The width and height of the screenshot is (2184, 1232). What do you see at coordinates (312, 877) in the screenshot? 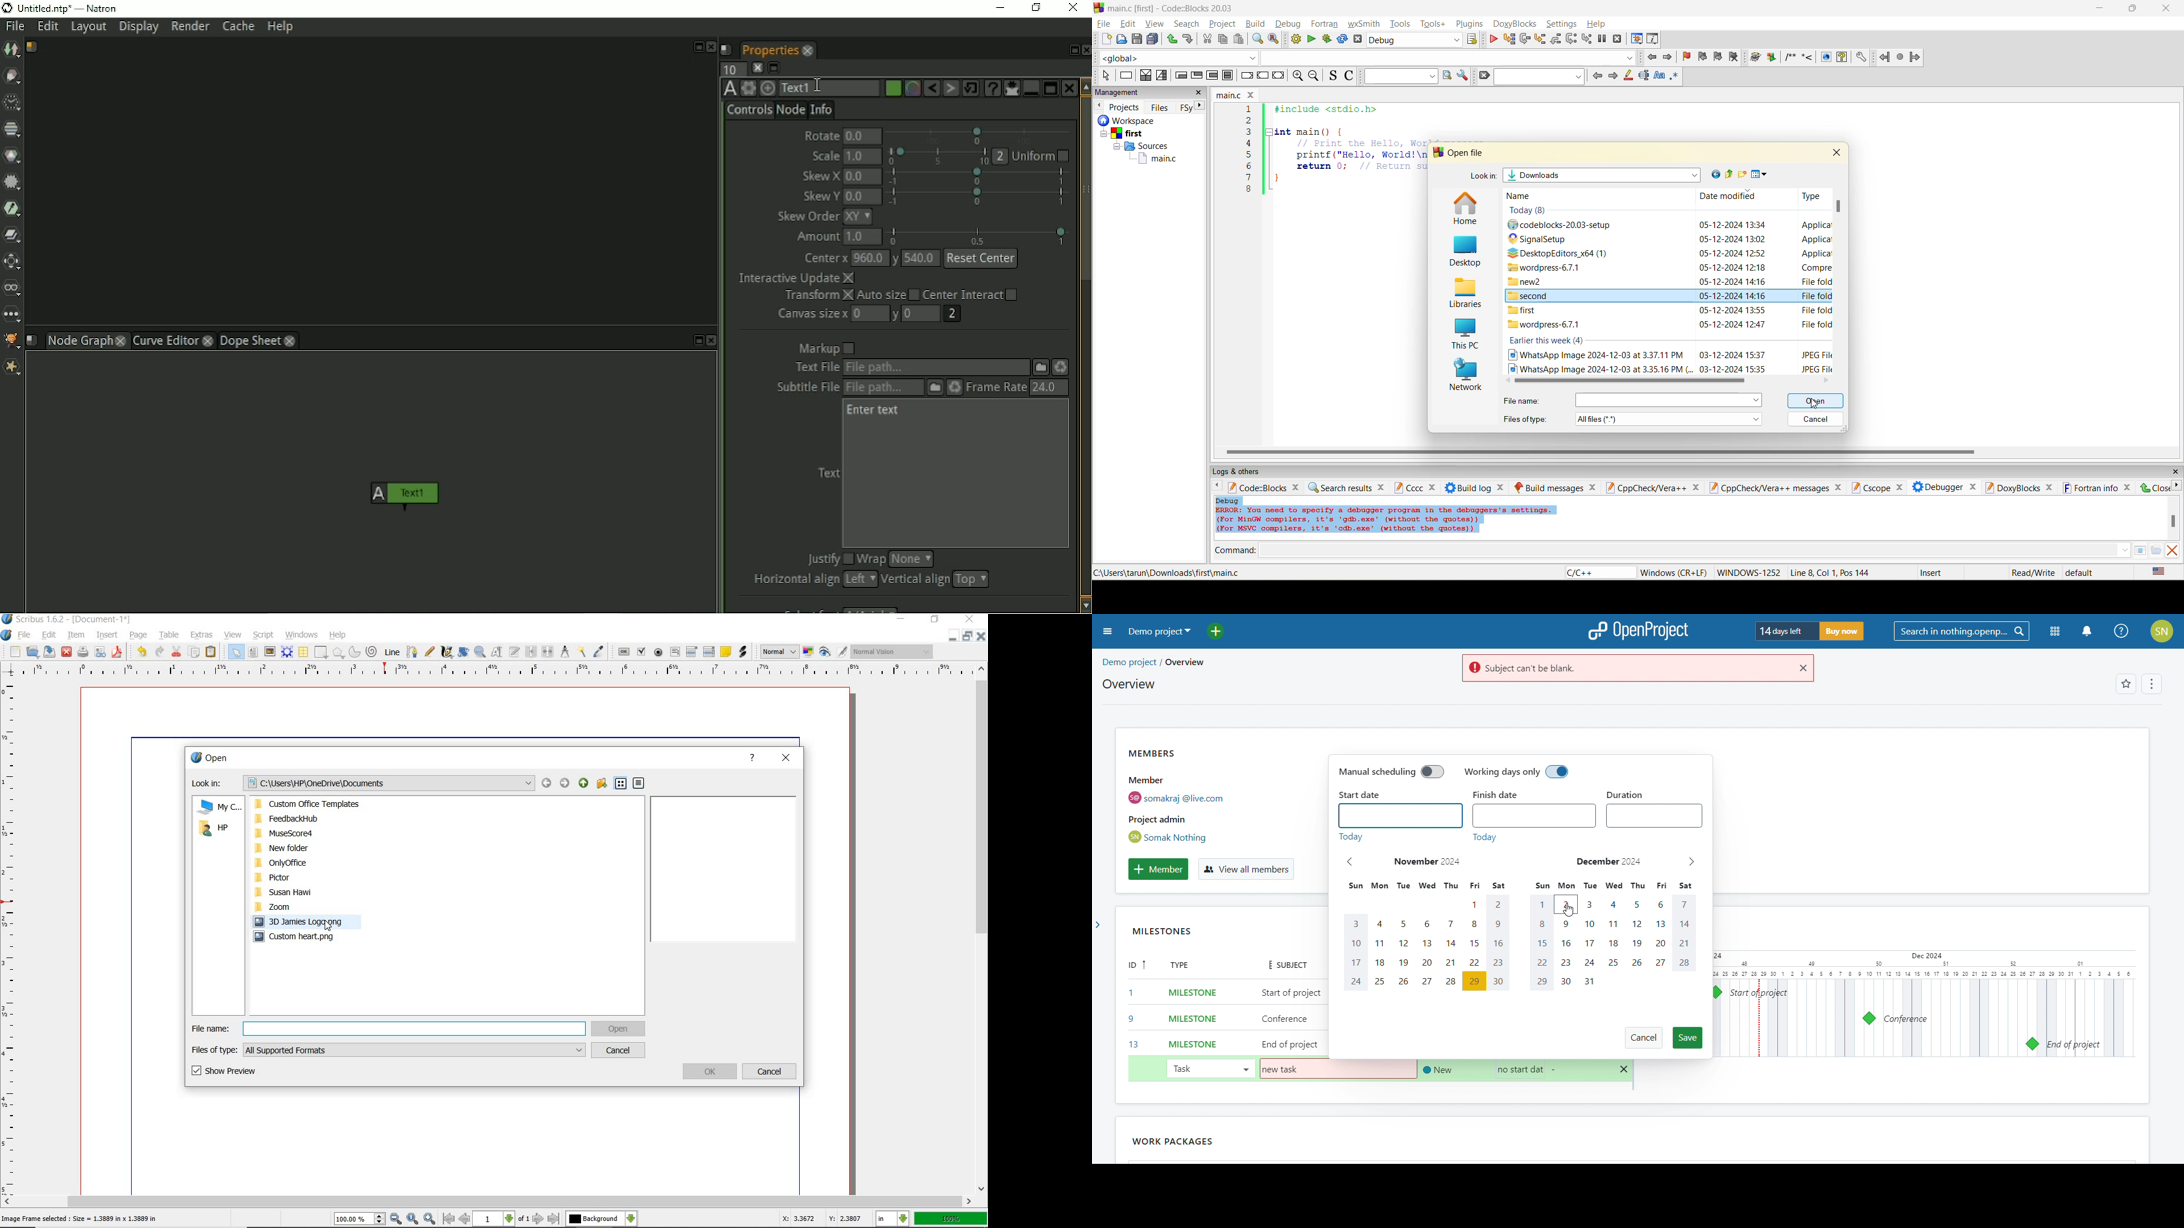
I see `Pictor` at bounding box center [312, 877].